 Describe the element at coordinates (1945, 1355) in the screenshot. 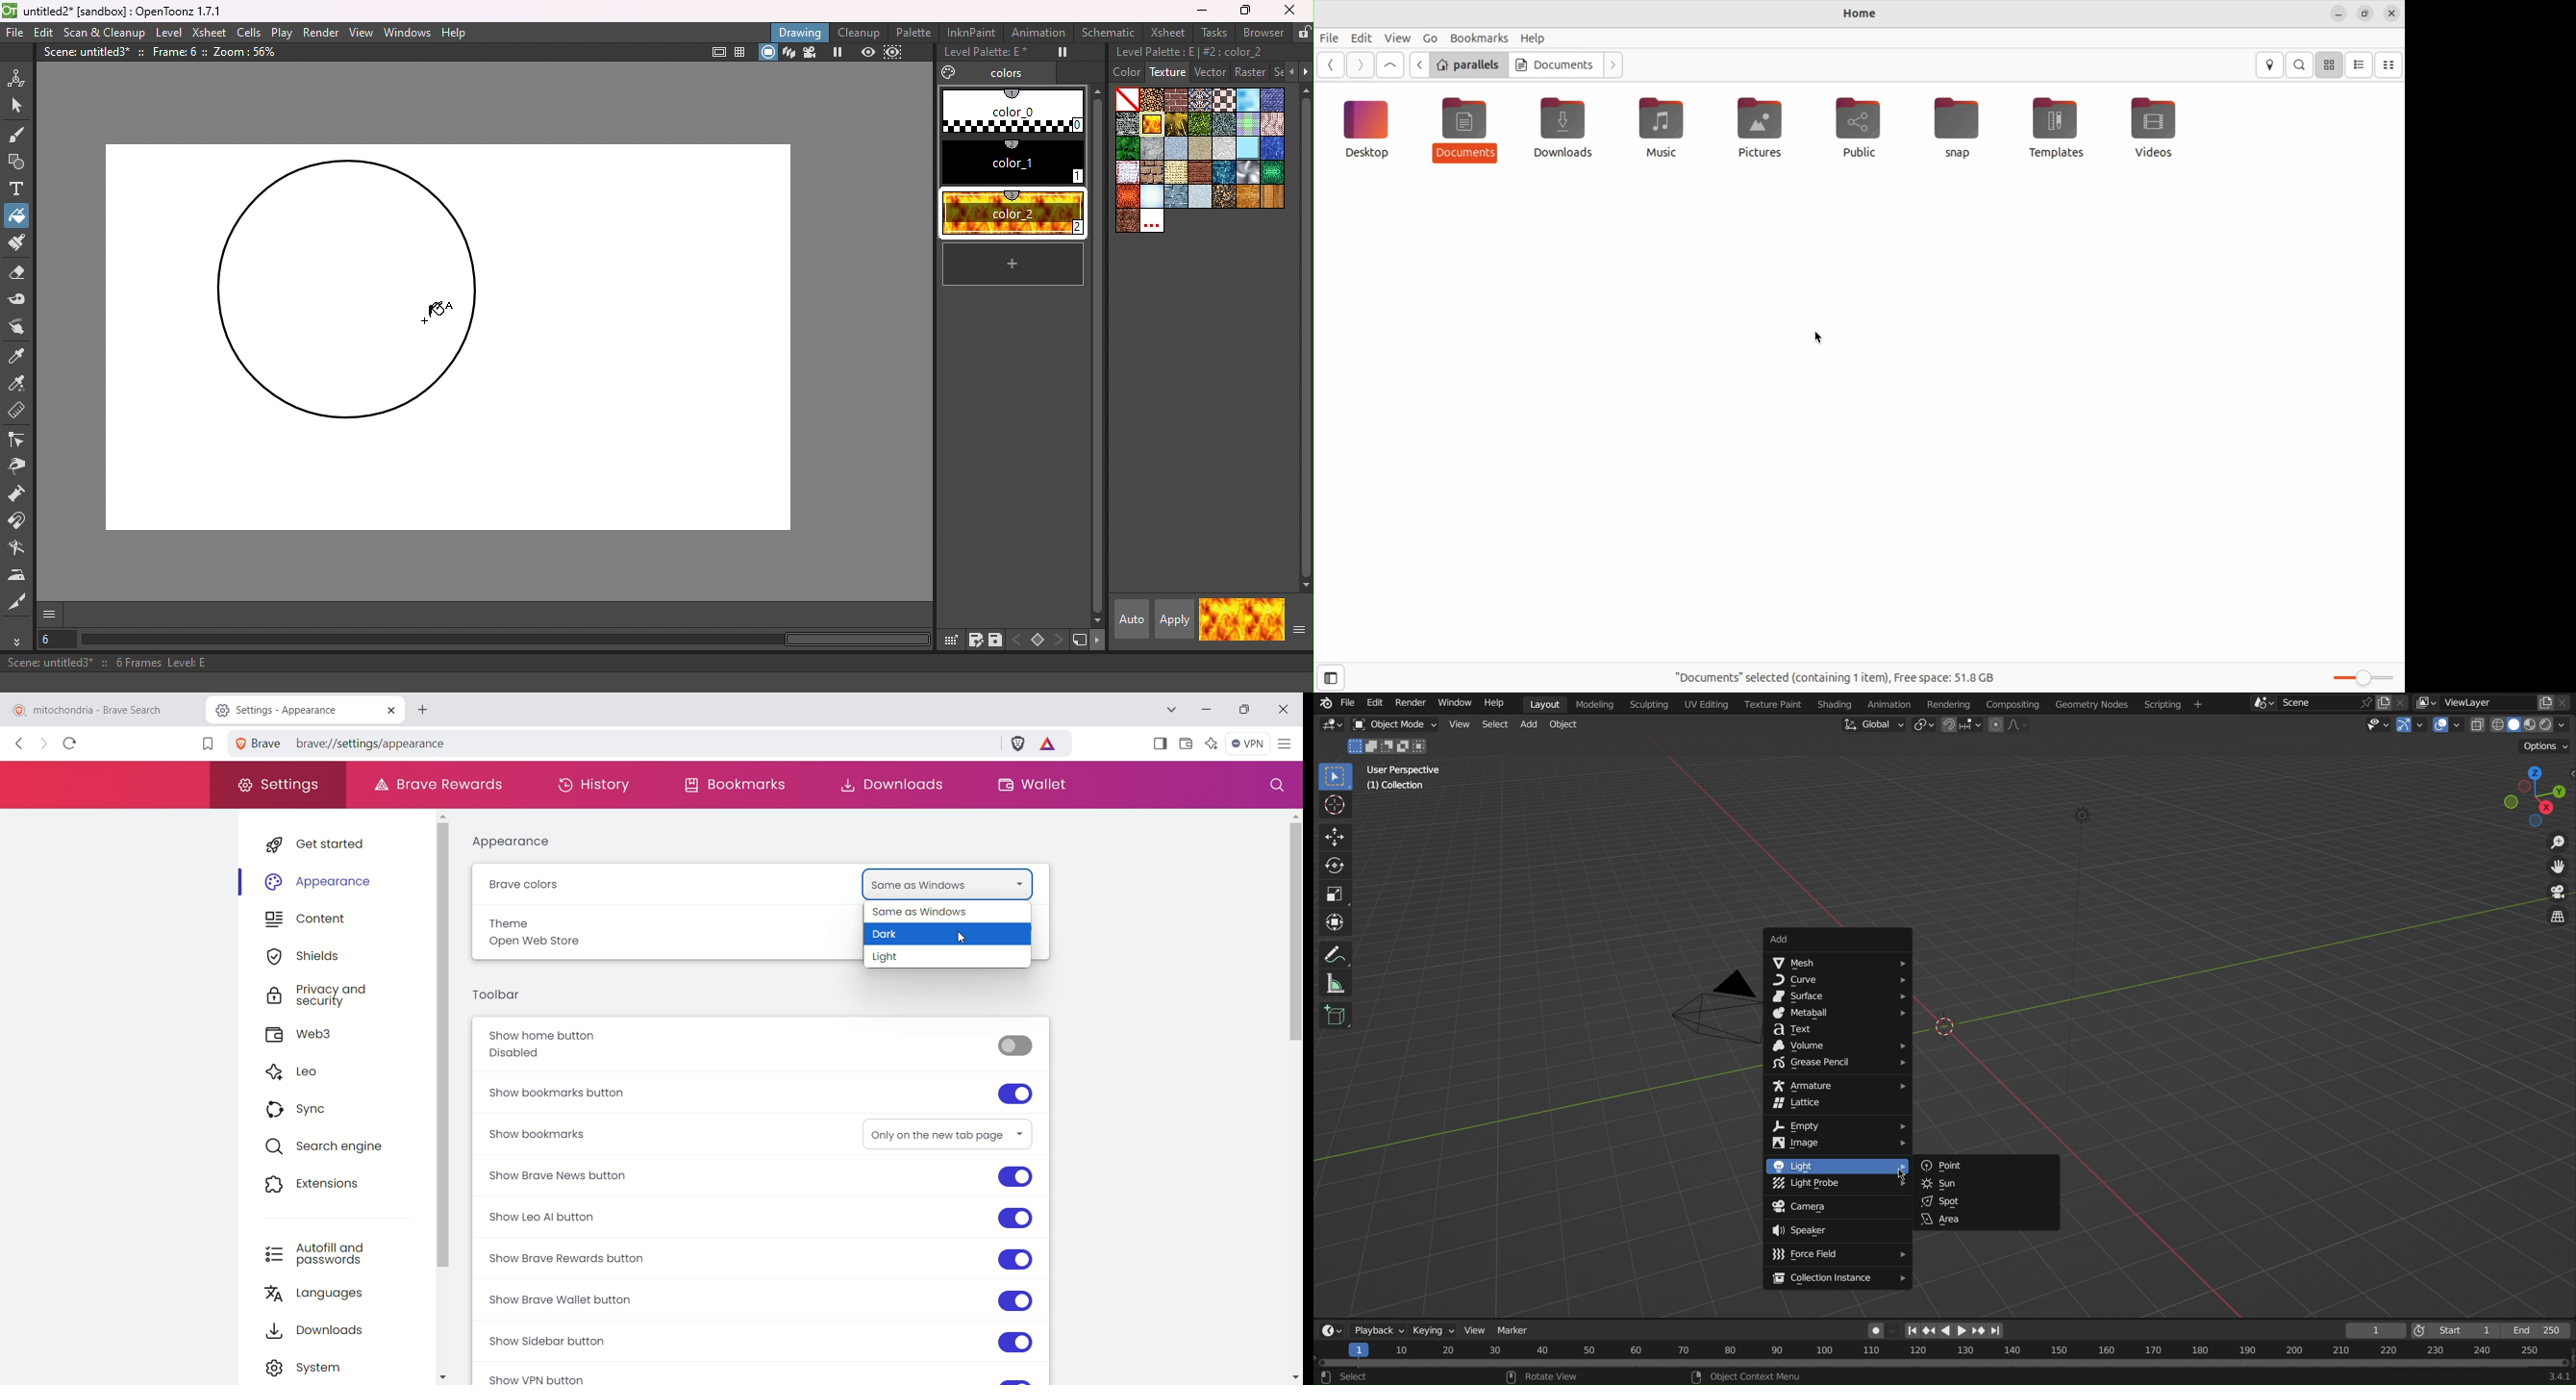

I see `Timeline` at that location.